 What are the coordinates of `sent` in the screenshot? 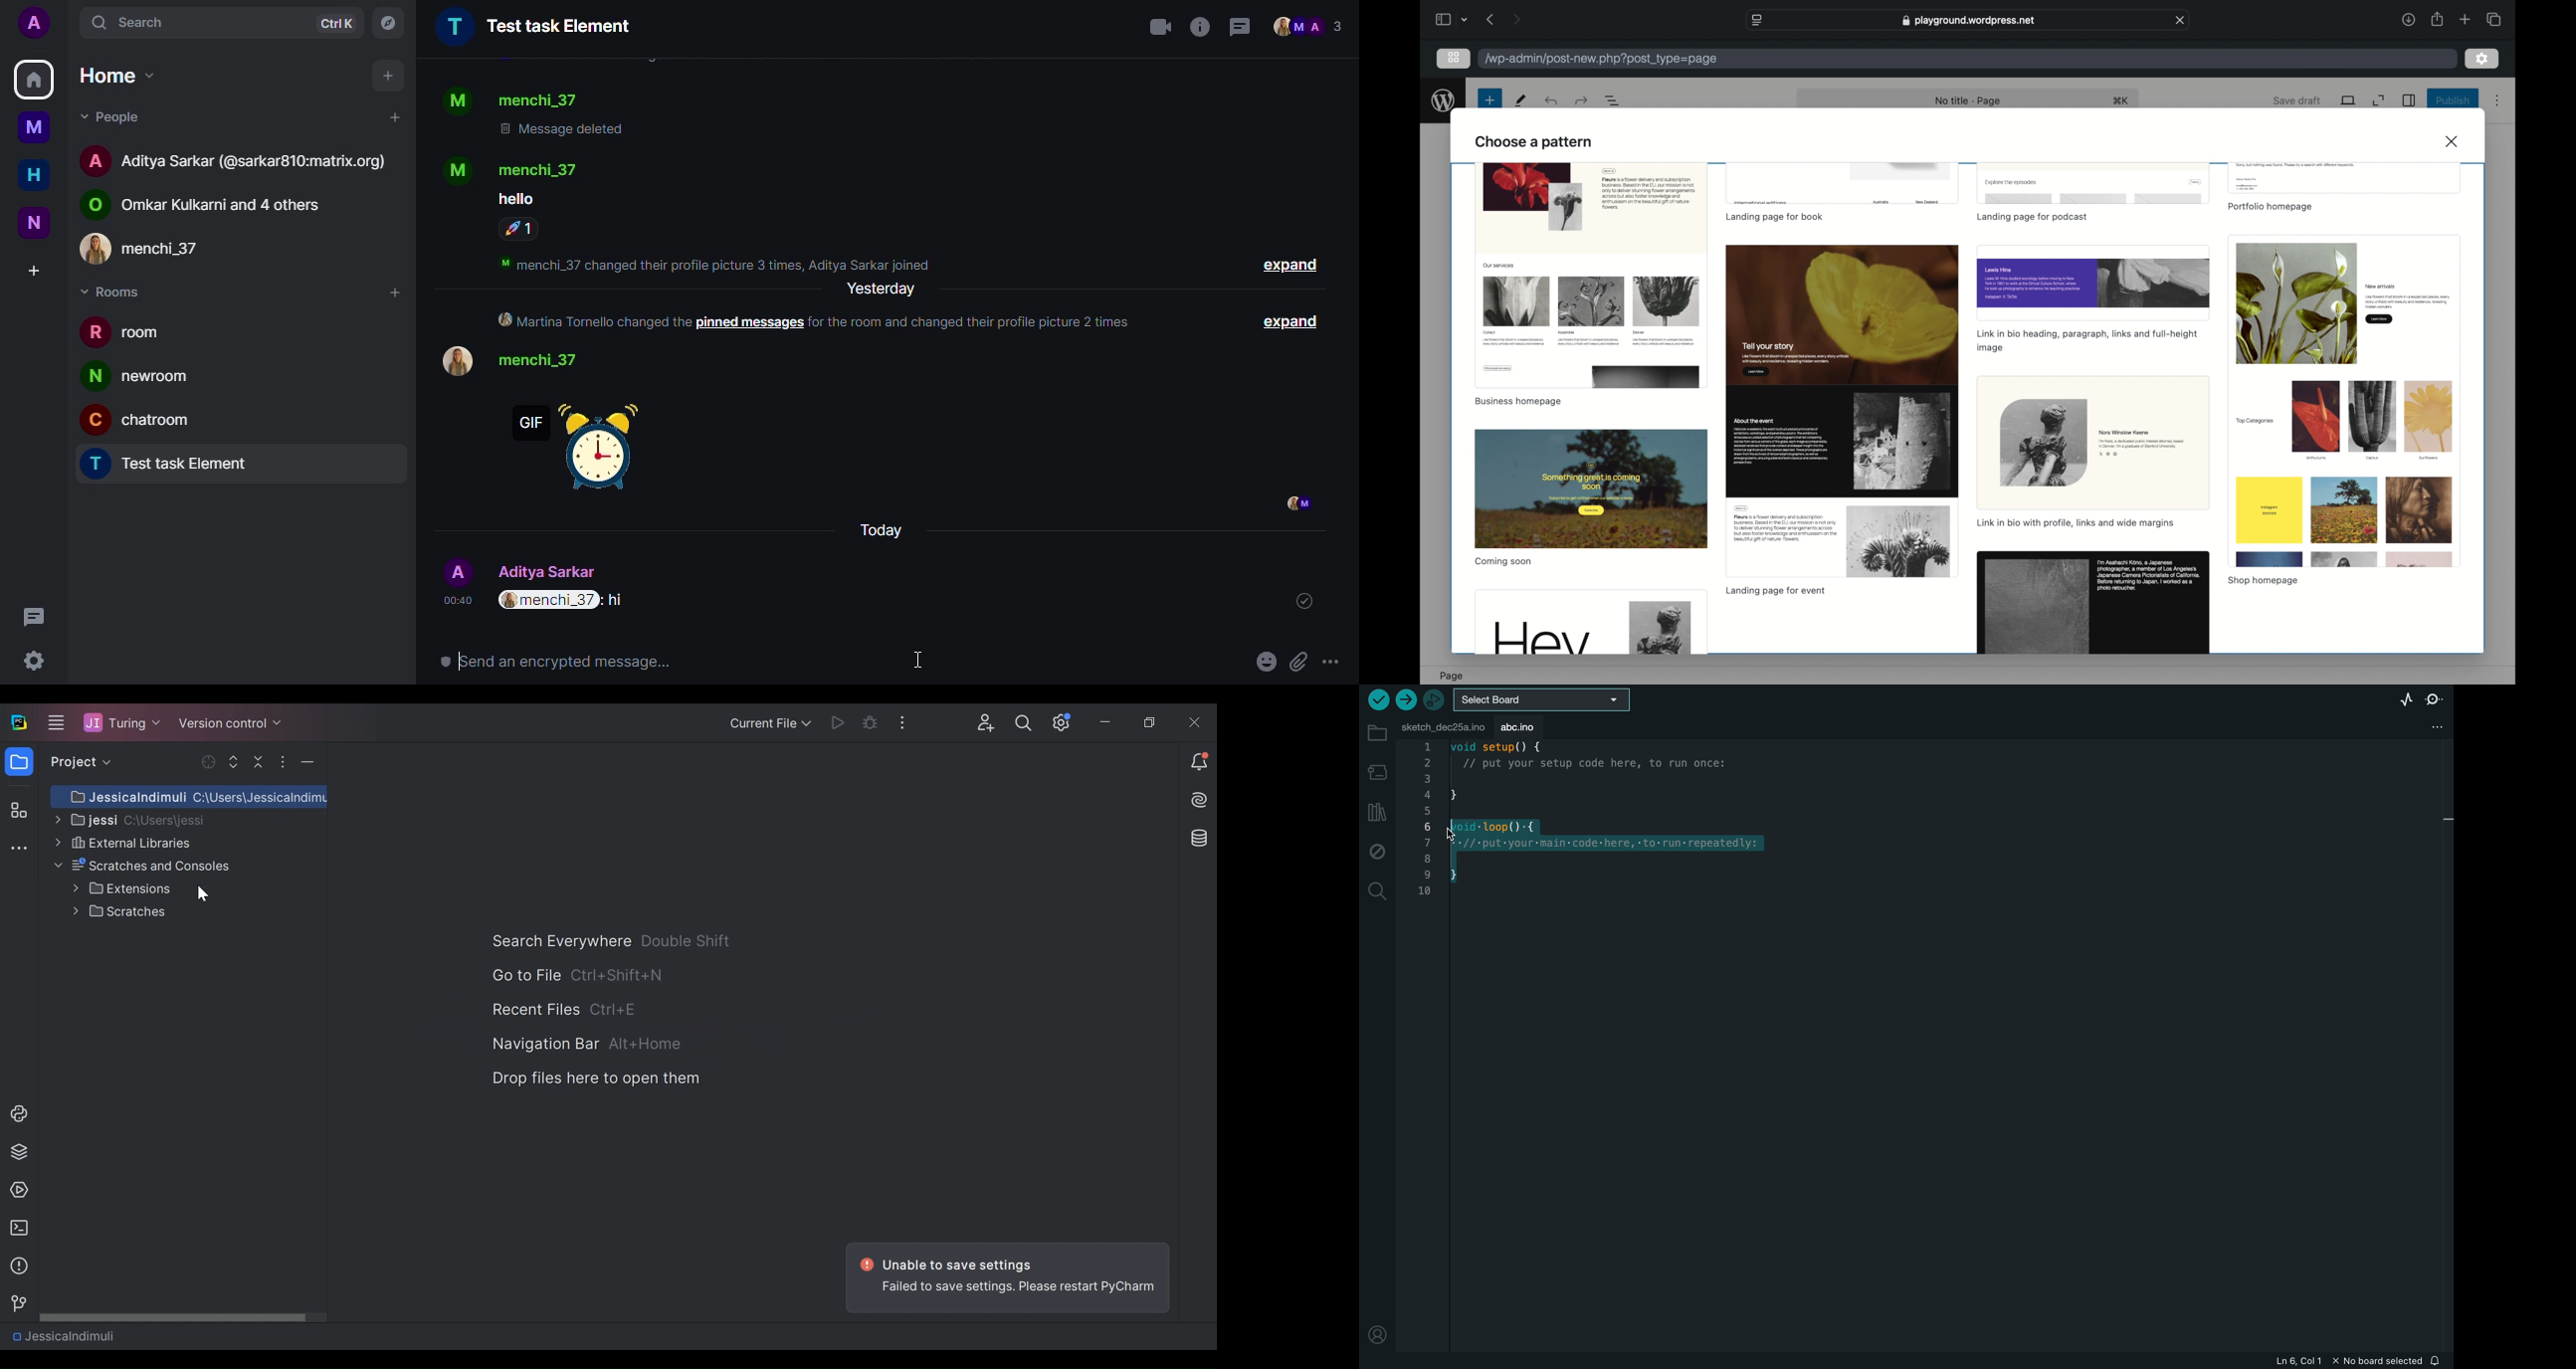 It's located at (1303, 600).